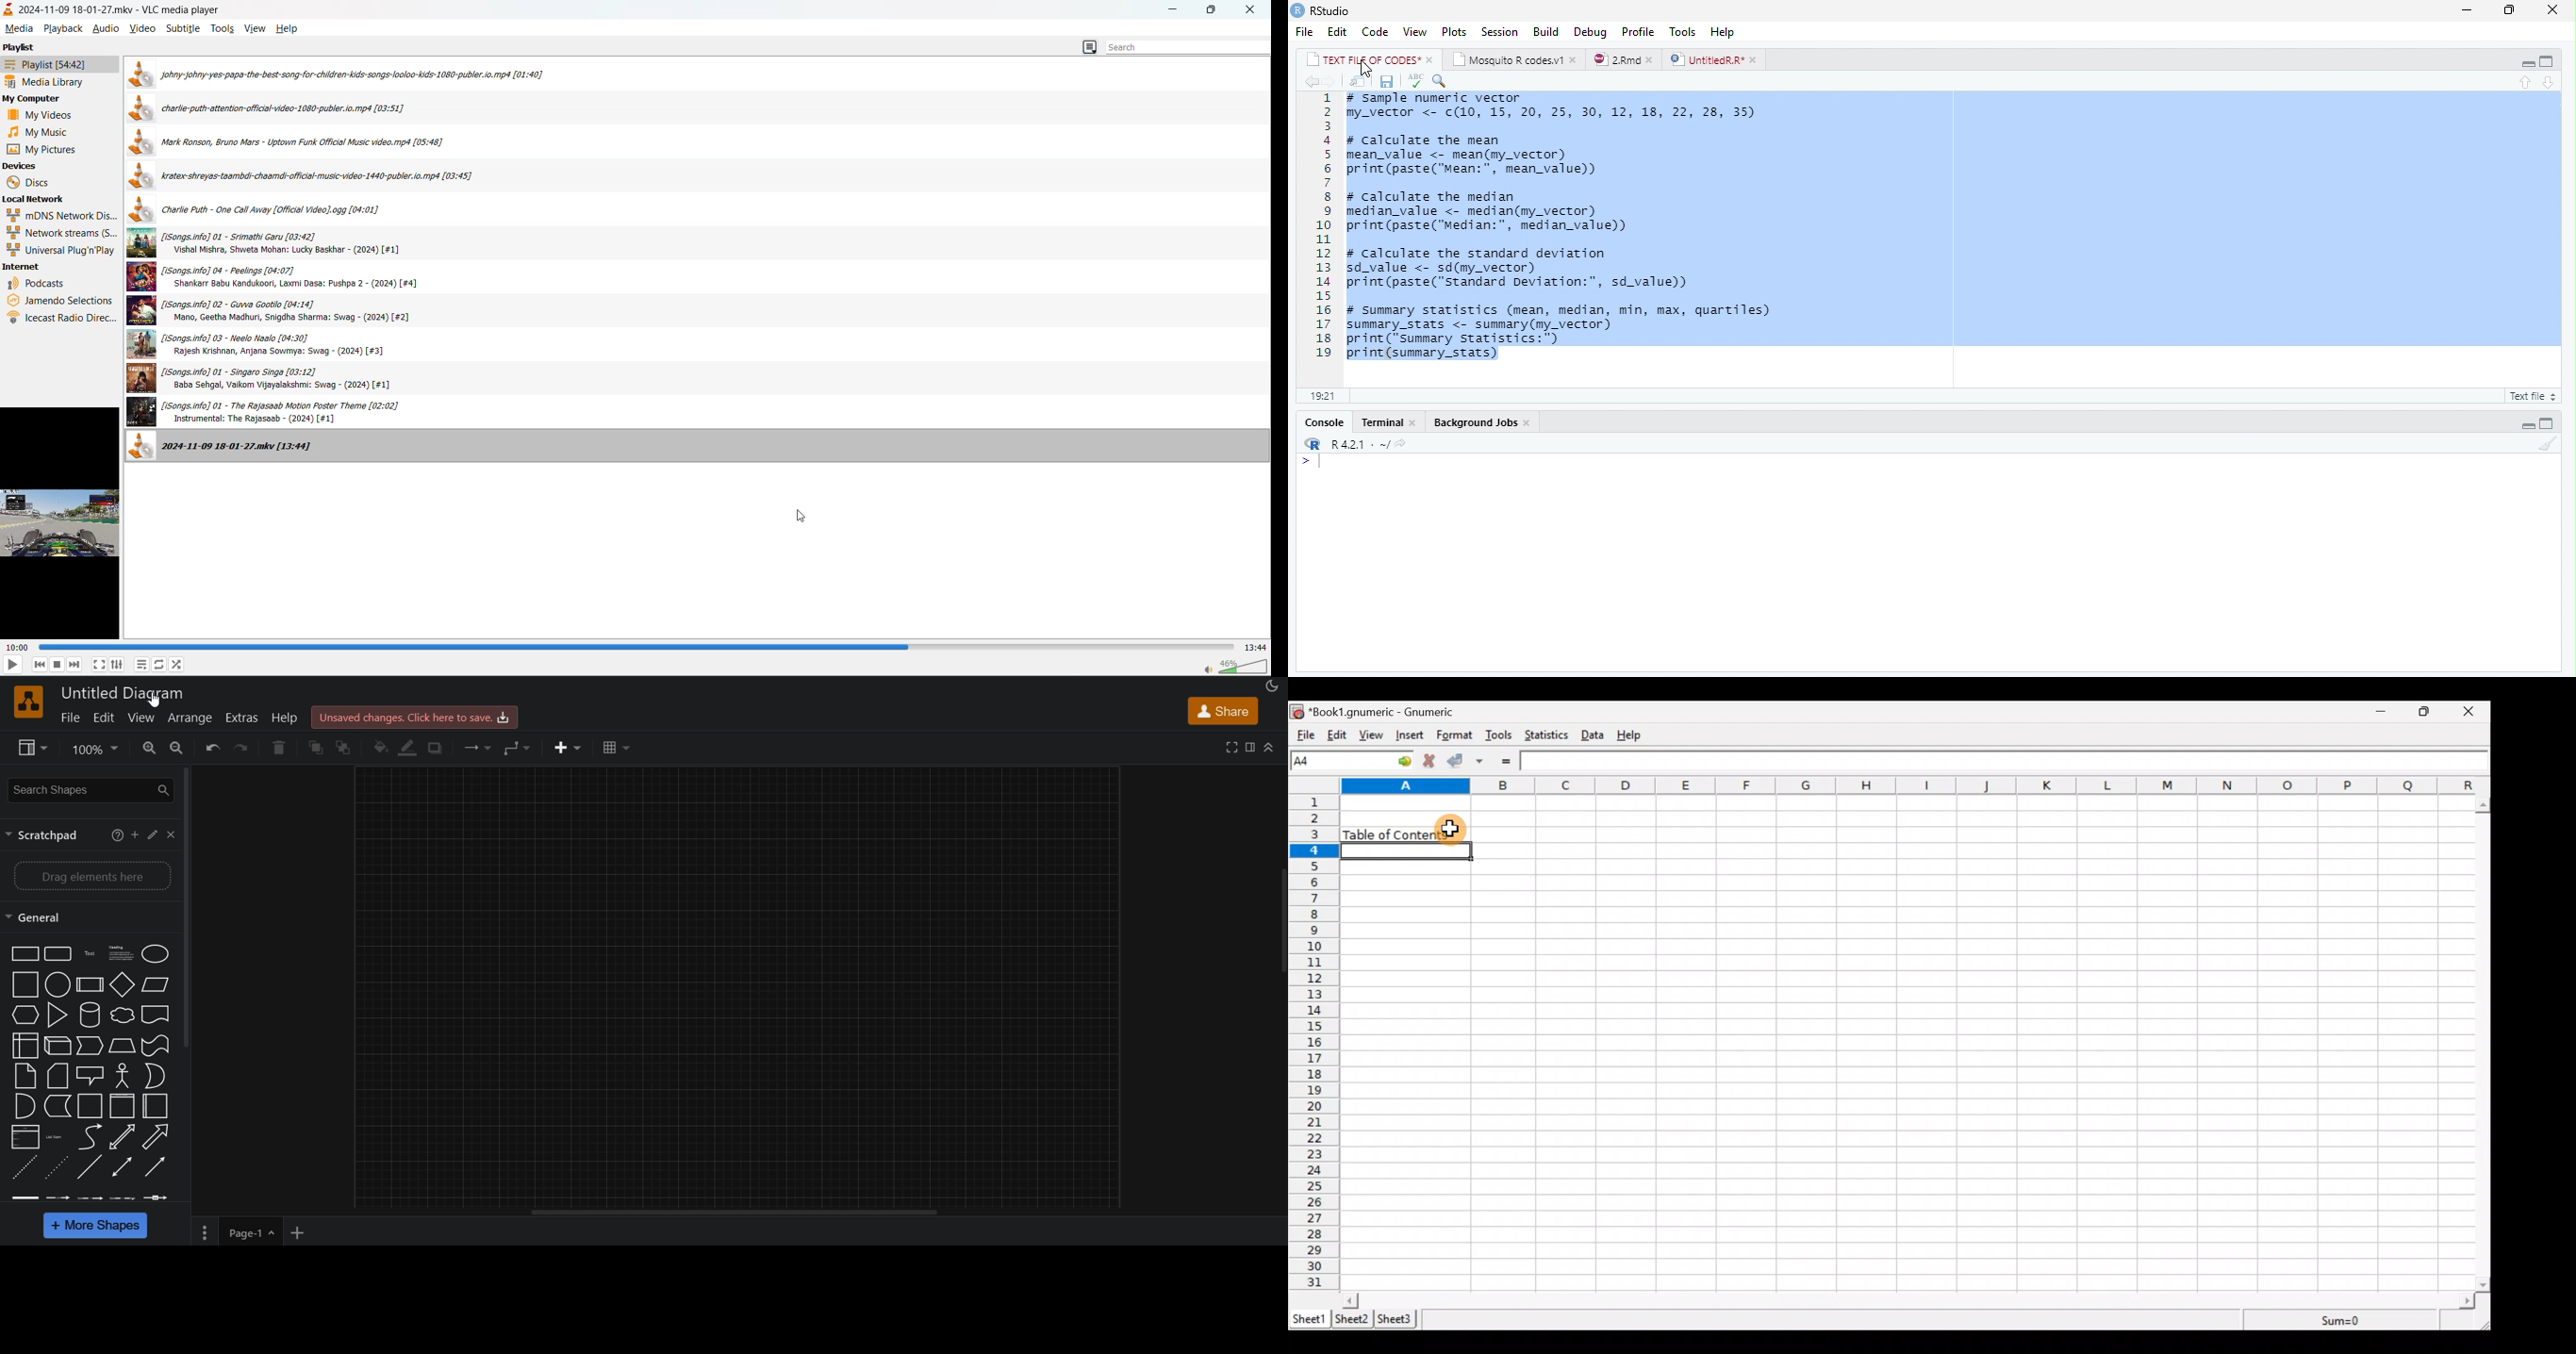 Image resolution: width=2576 pixels, height=1372 pixels. Describe the element at coordinates (1332, 83) in the screenshot. I see `forward` at that location.